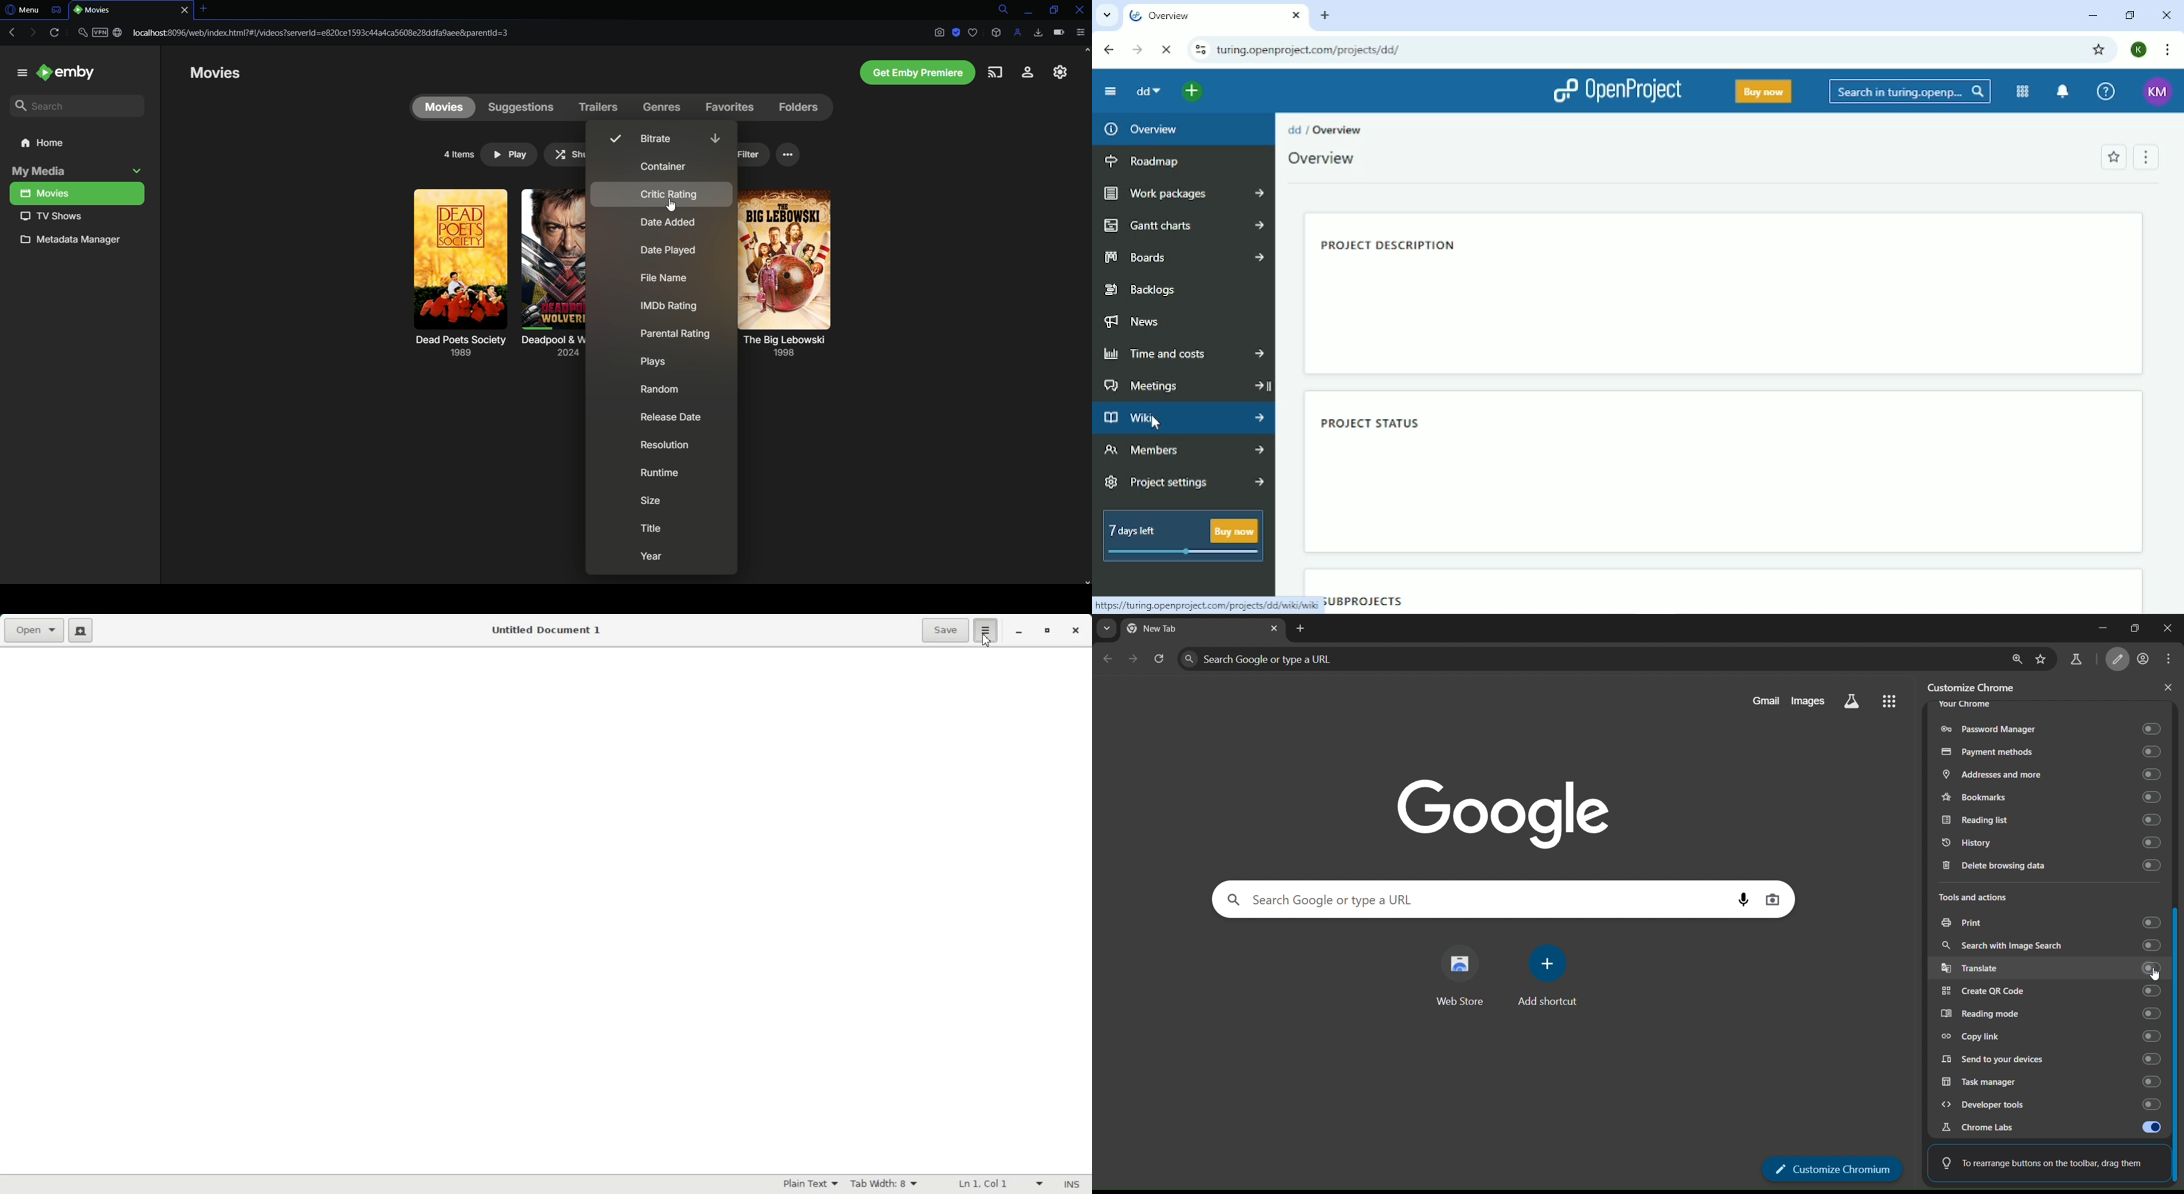 The width and height of the screenshot is (2184, 1204). What do you see at coordinates (1183, 225) in the screenshot?
I see `Gantt charts` at bounding box center [1183, 225].